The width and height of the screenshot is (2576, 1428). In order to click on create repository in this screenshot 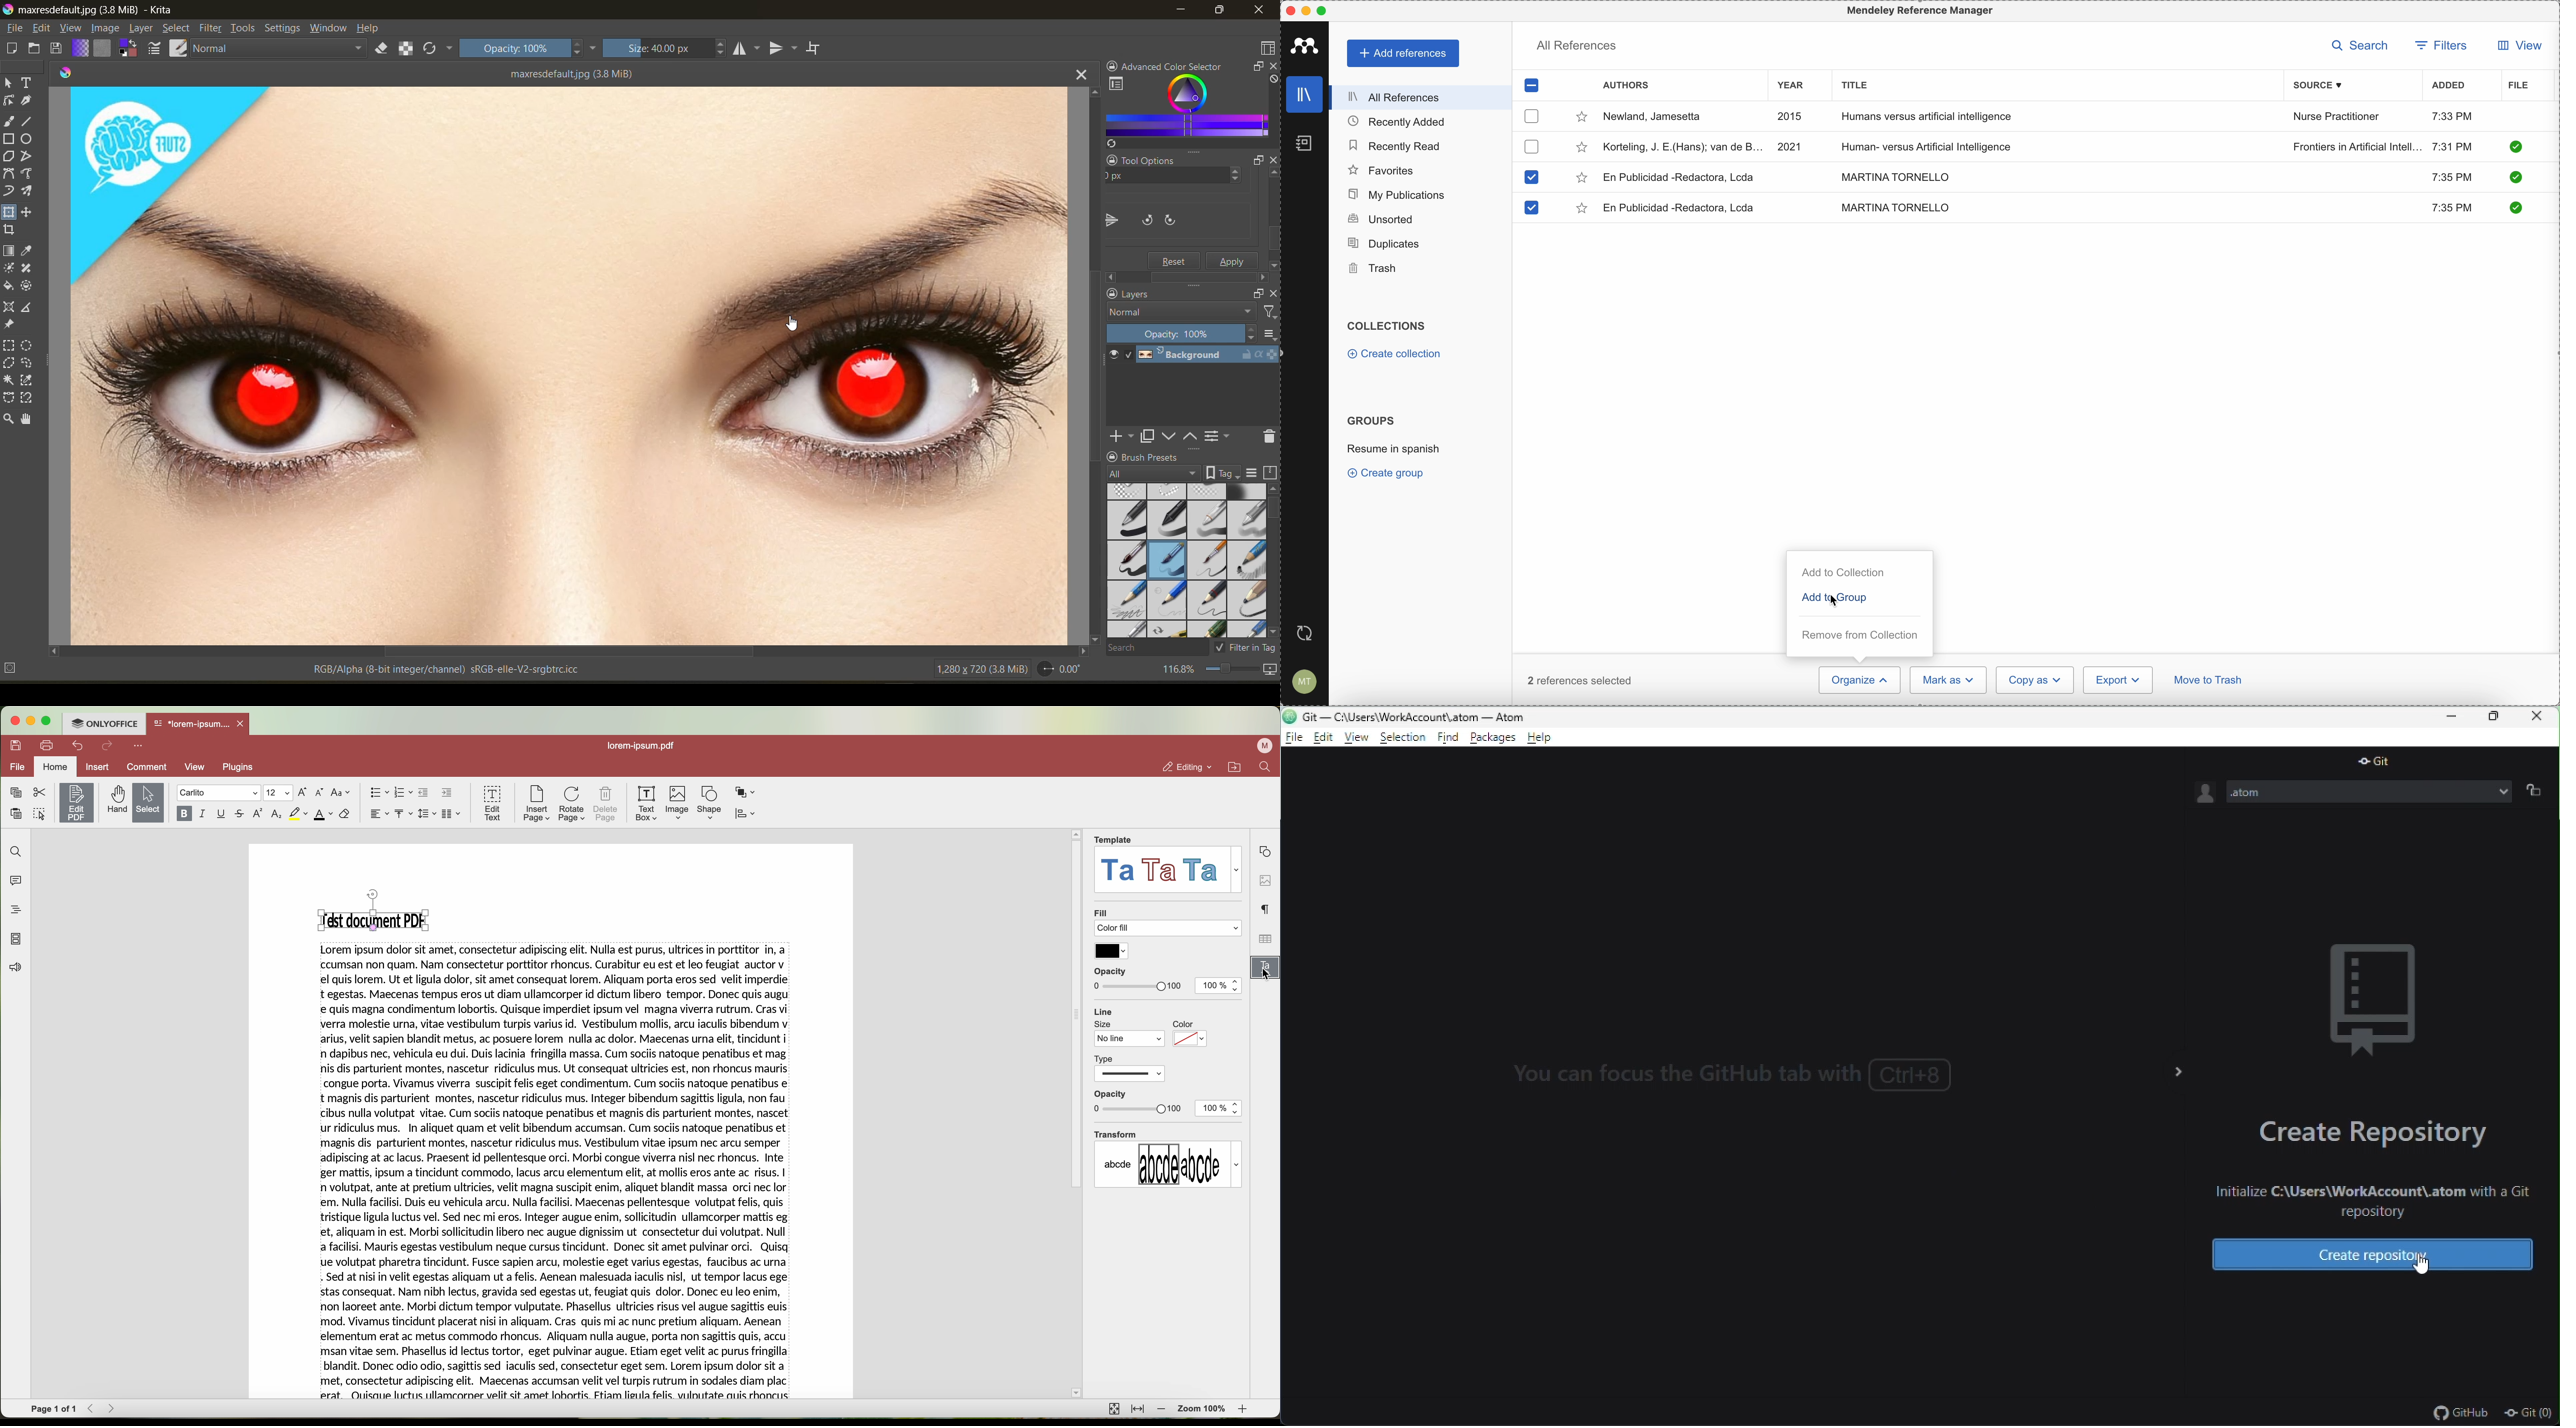, I will do `click(2377, 1131)`.